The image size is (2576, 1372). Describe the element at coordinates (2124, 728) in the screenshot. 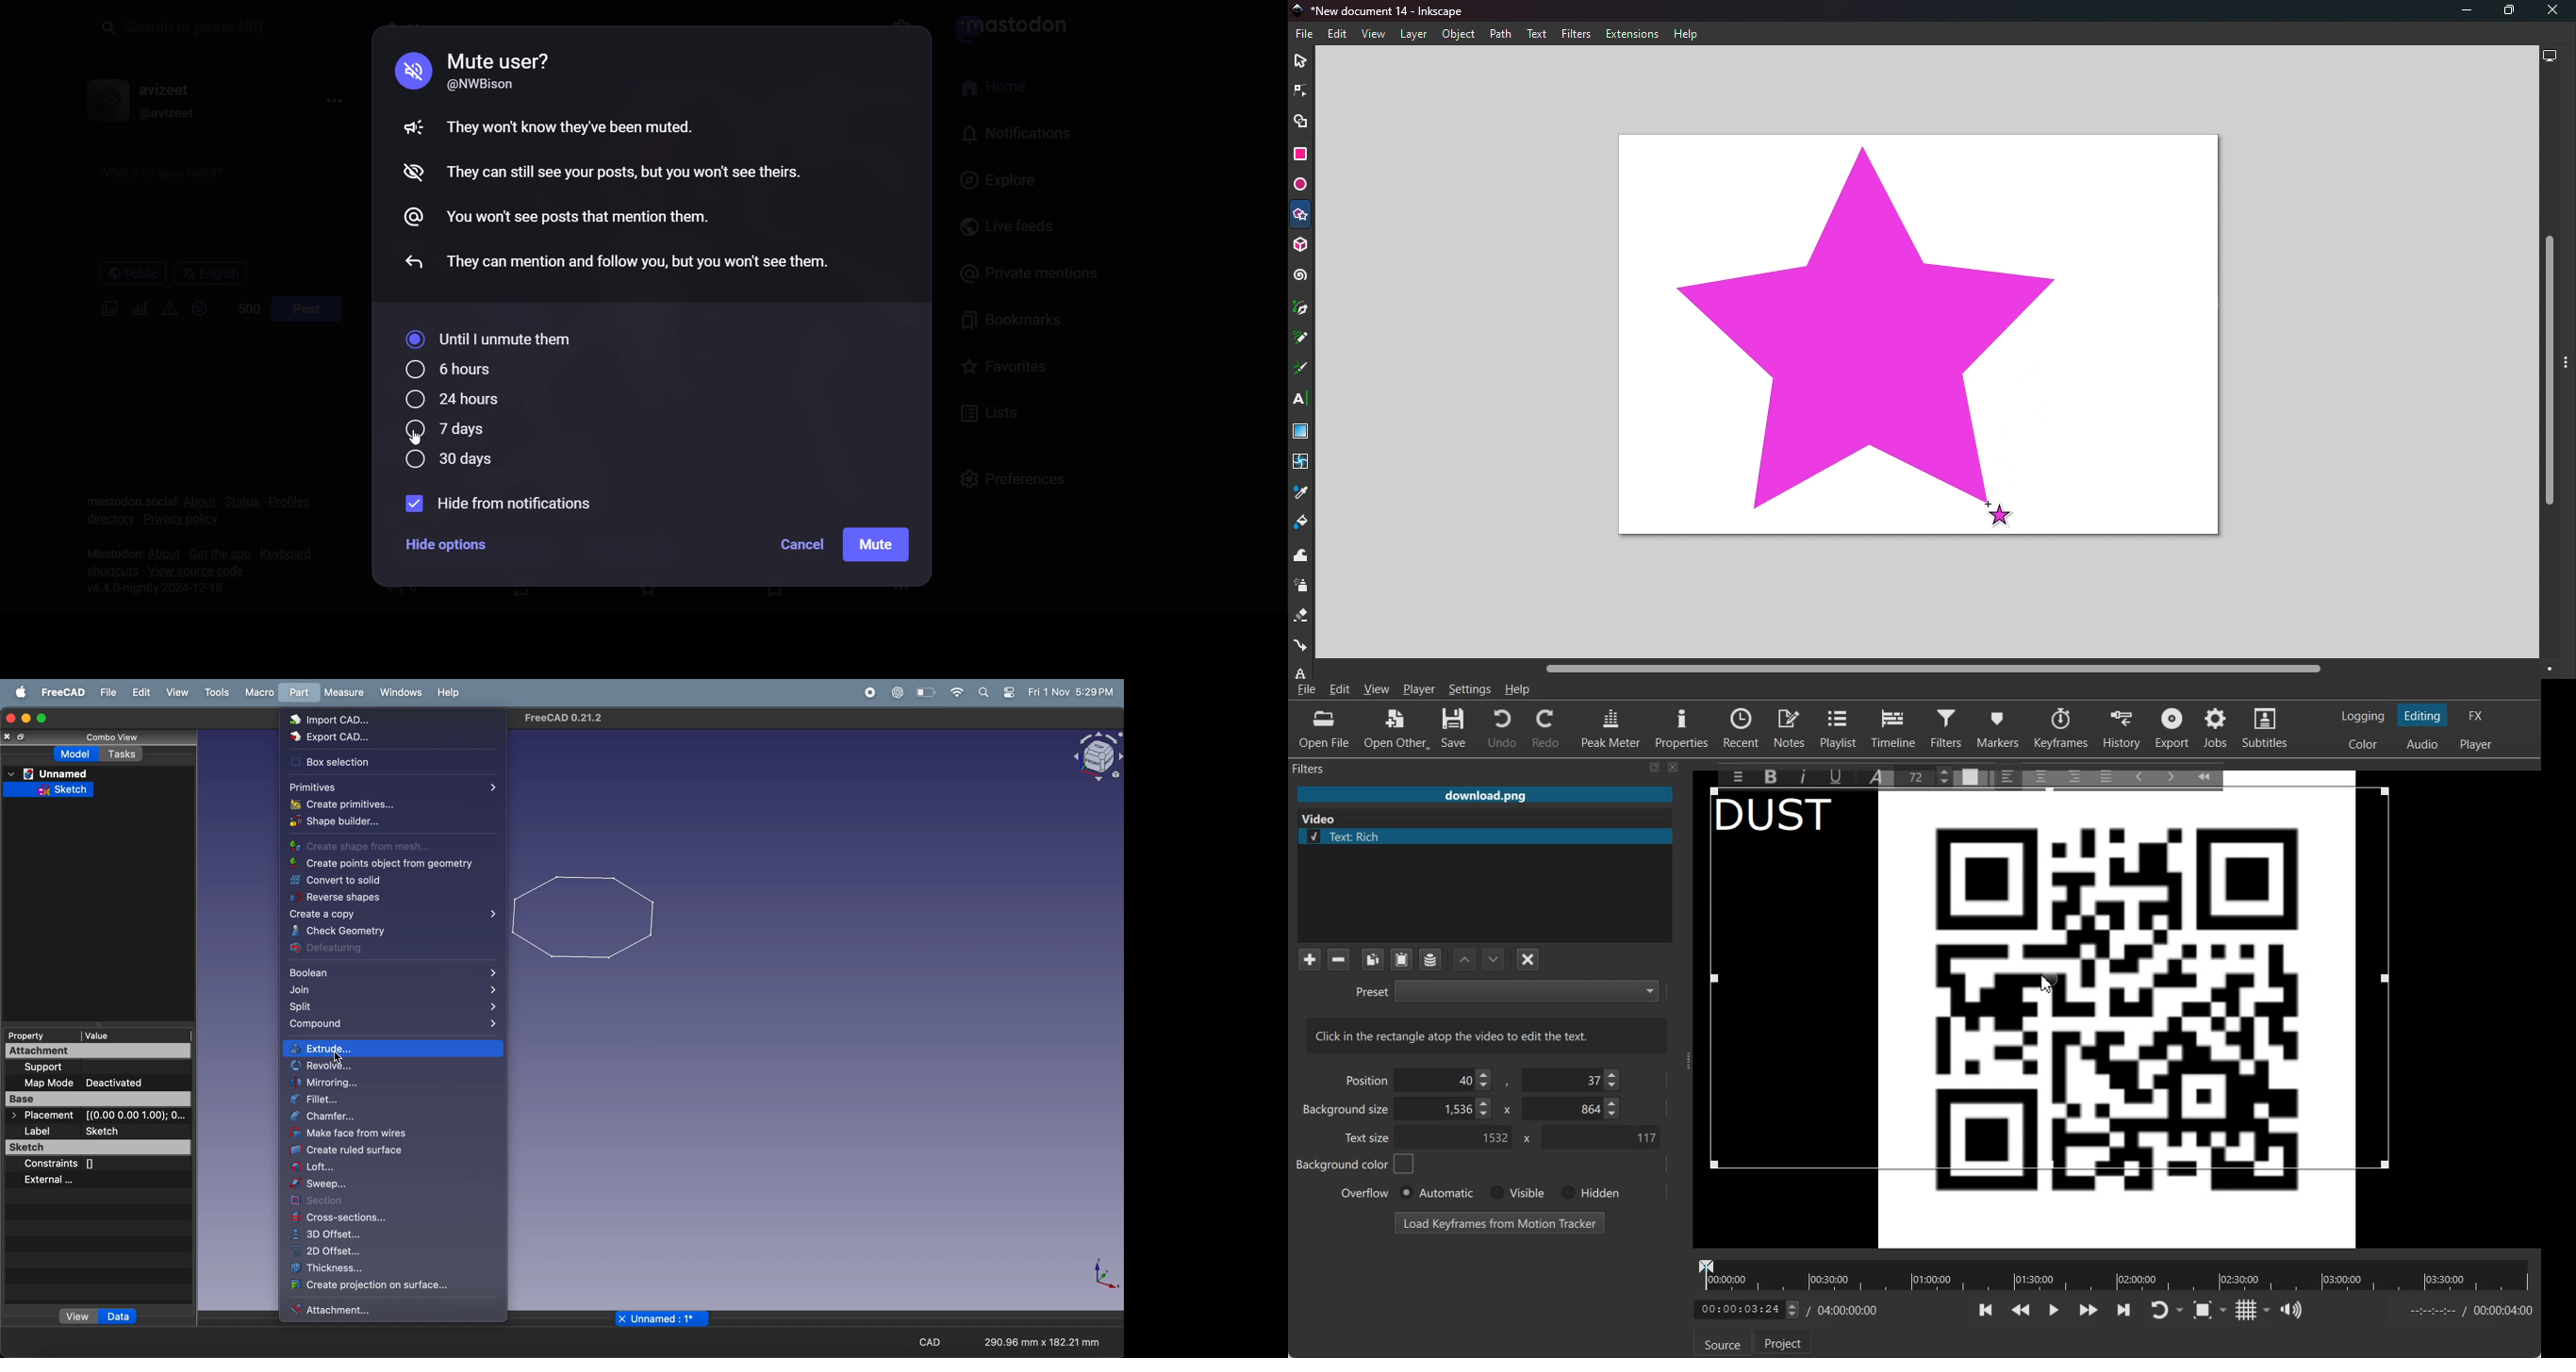

I see `History` at that location.